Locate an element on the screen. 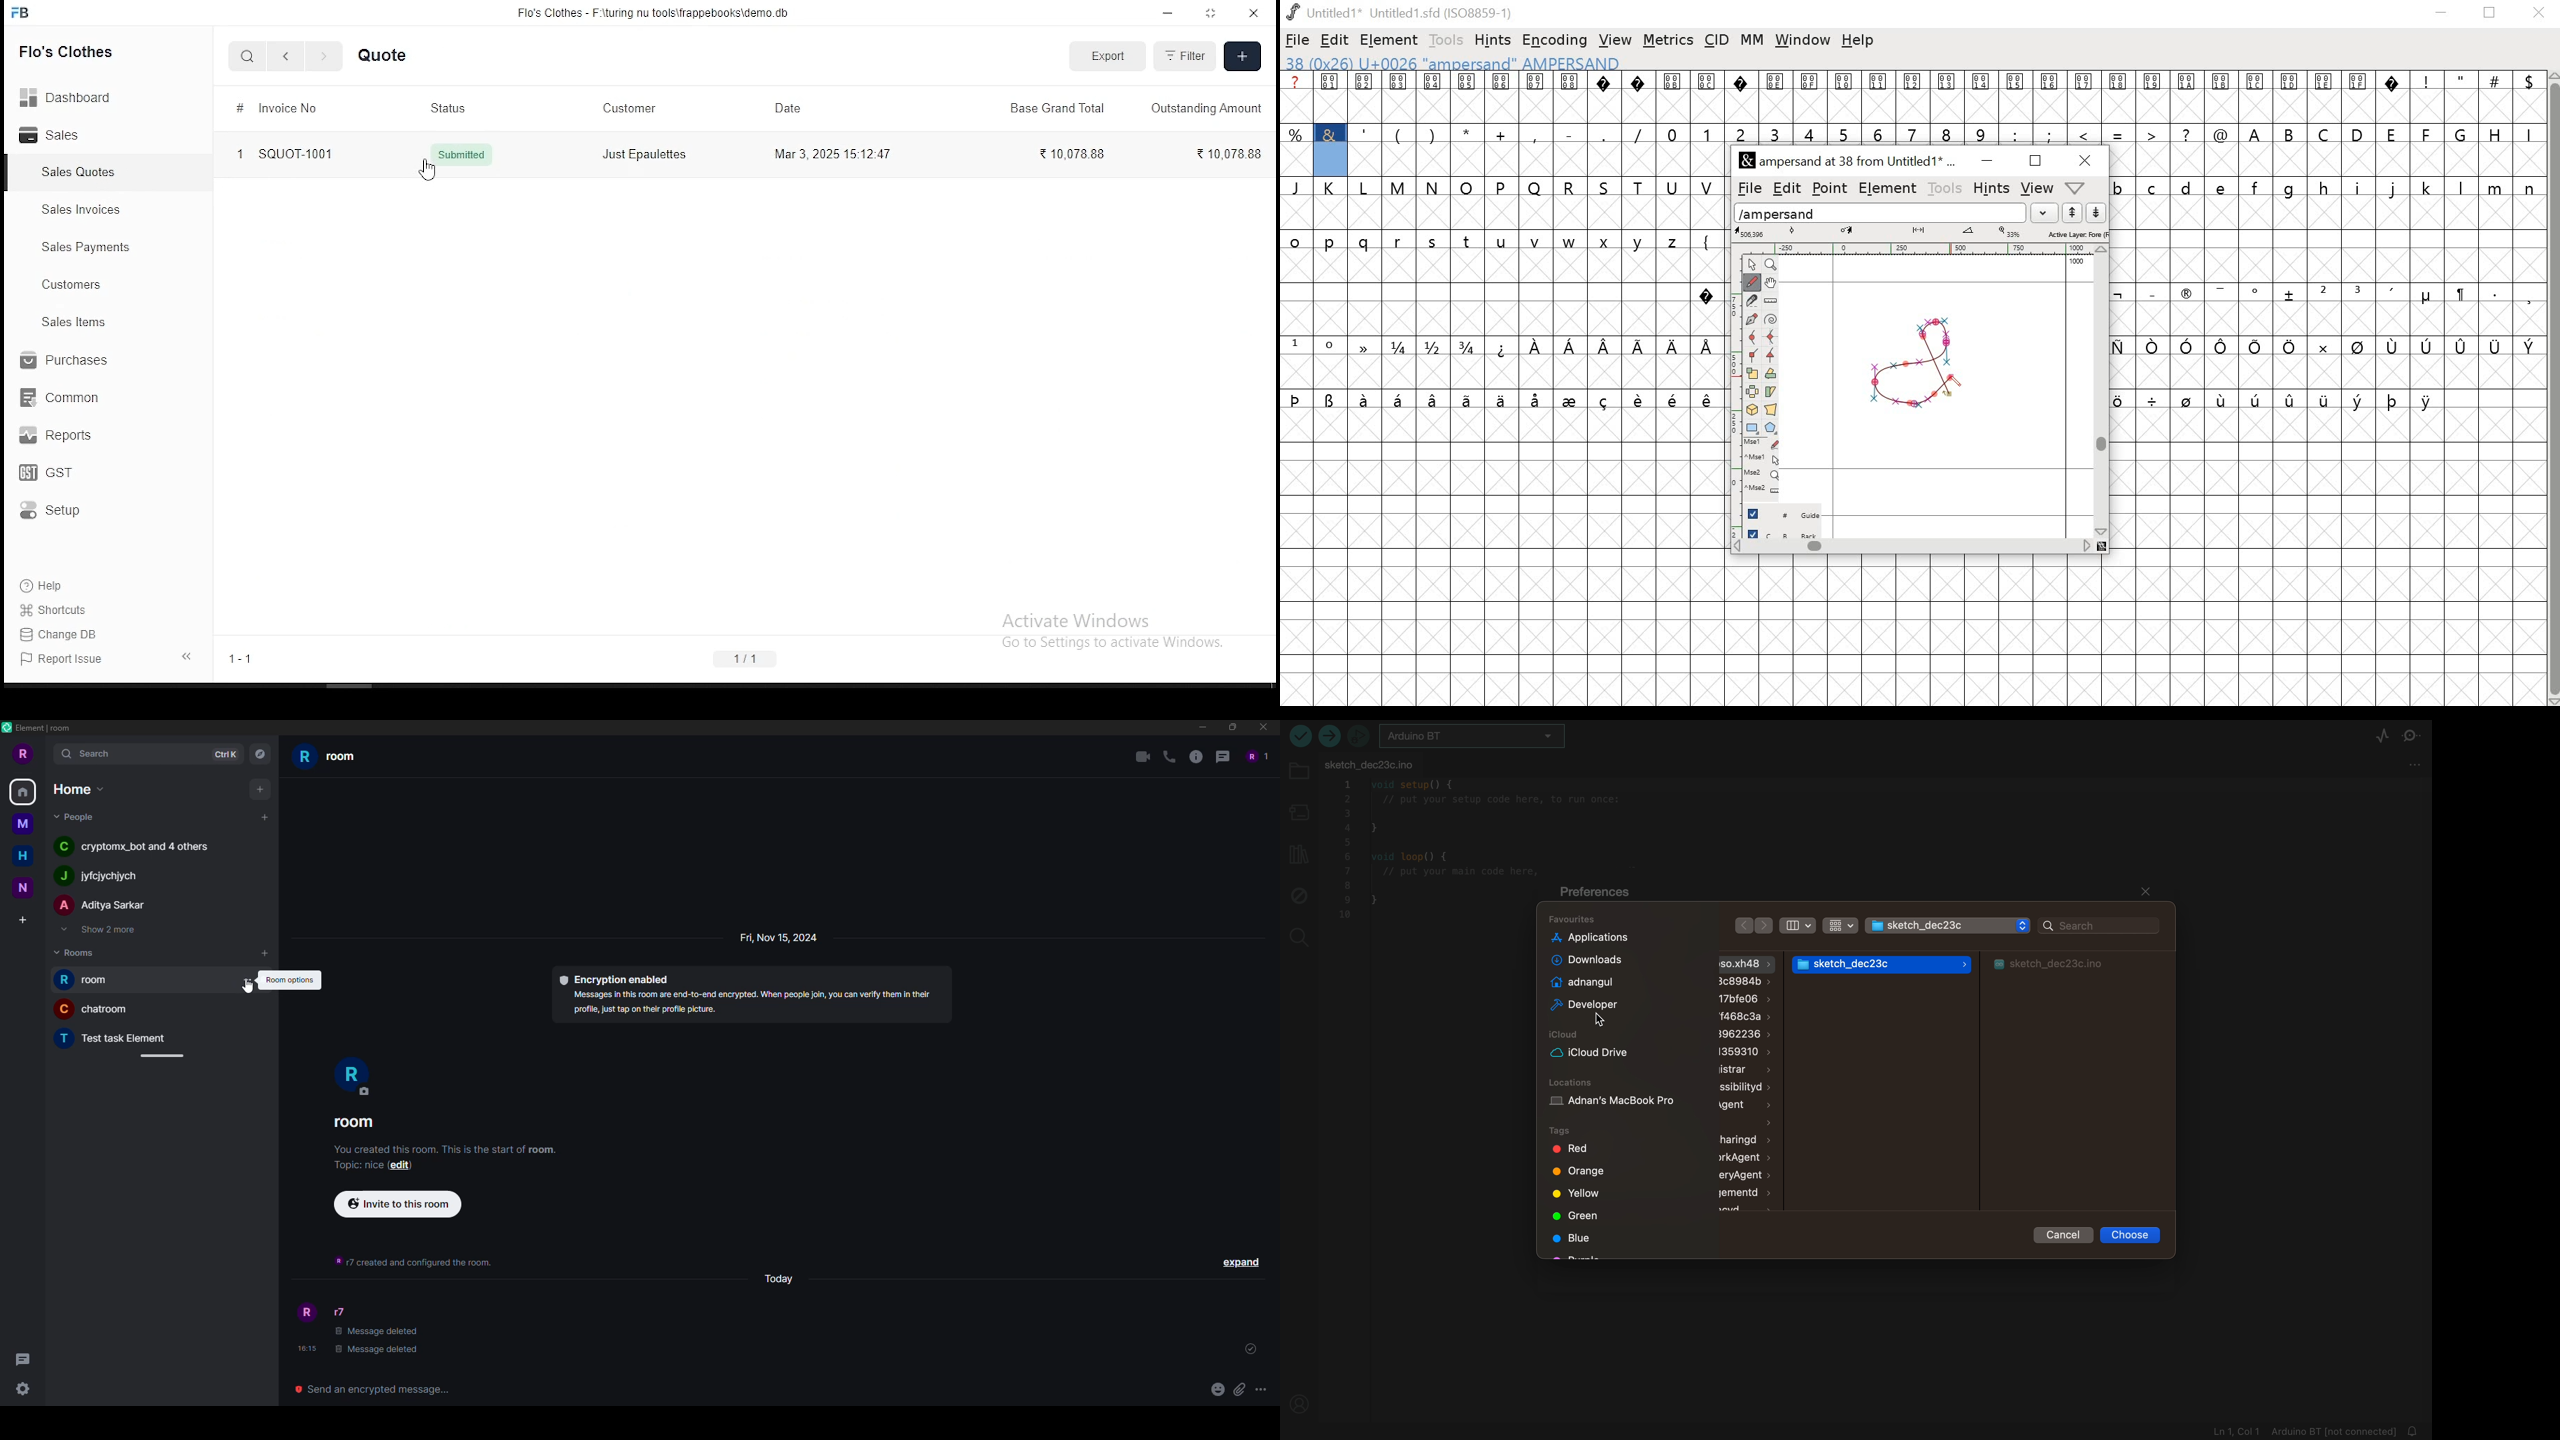  Dashboard is located at coordinates (75, 98).